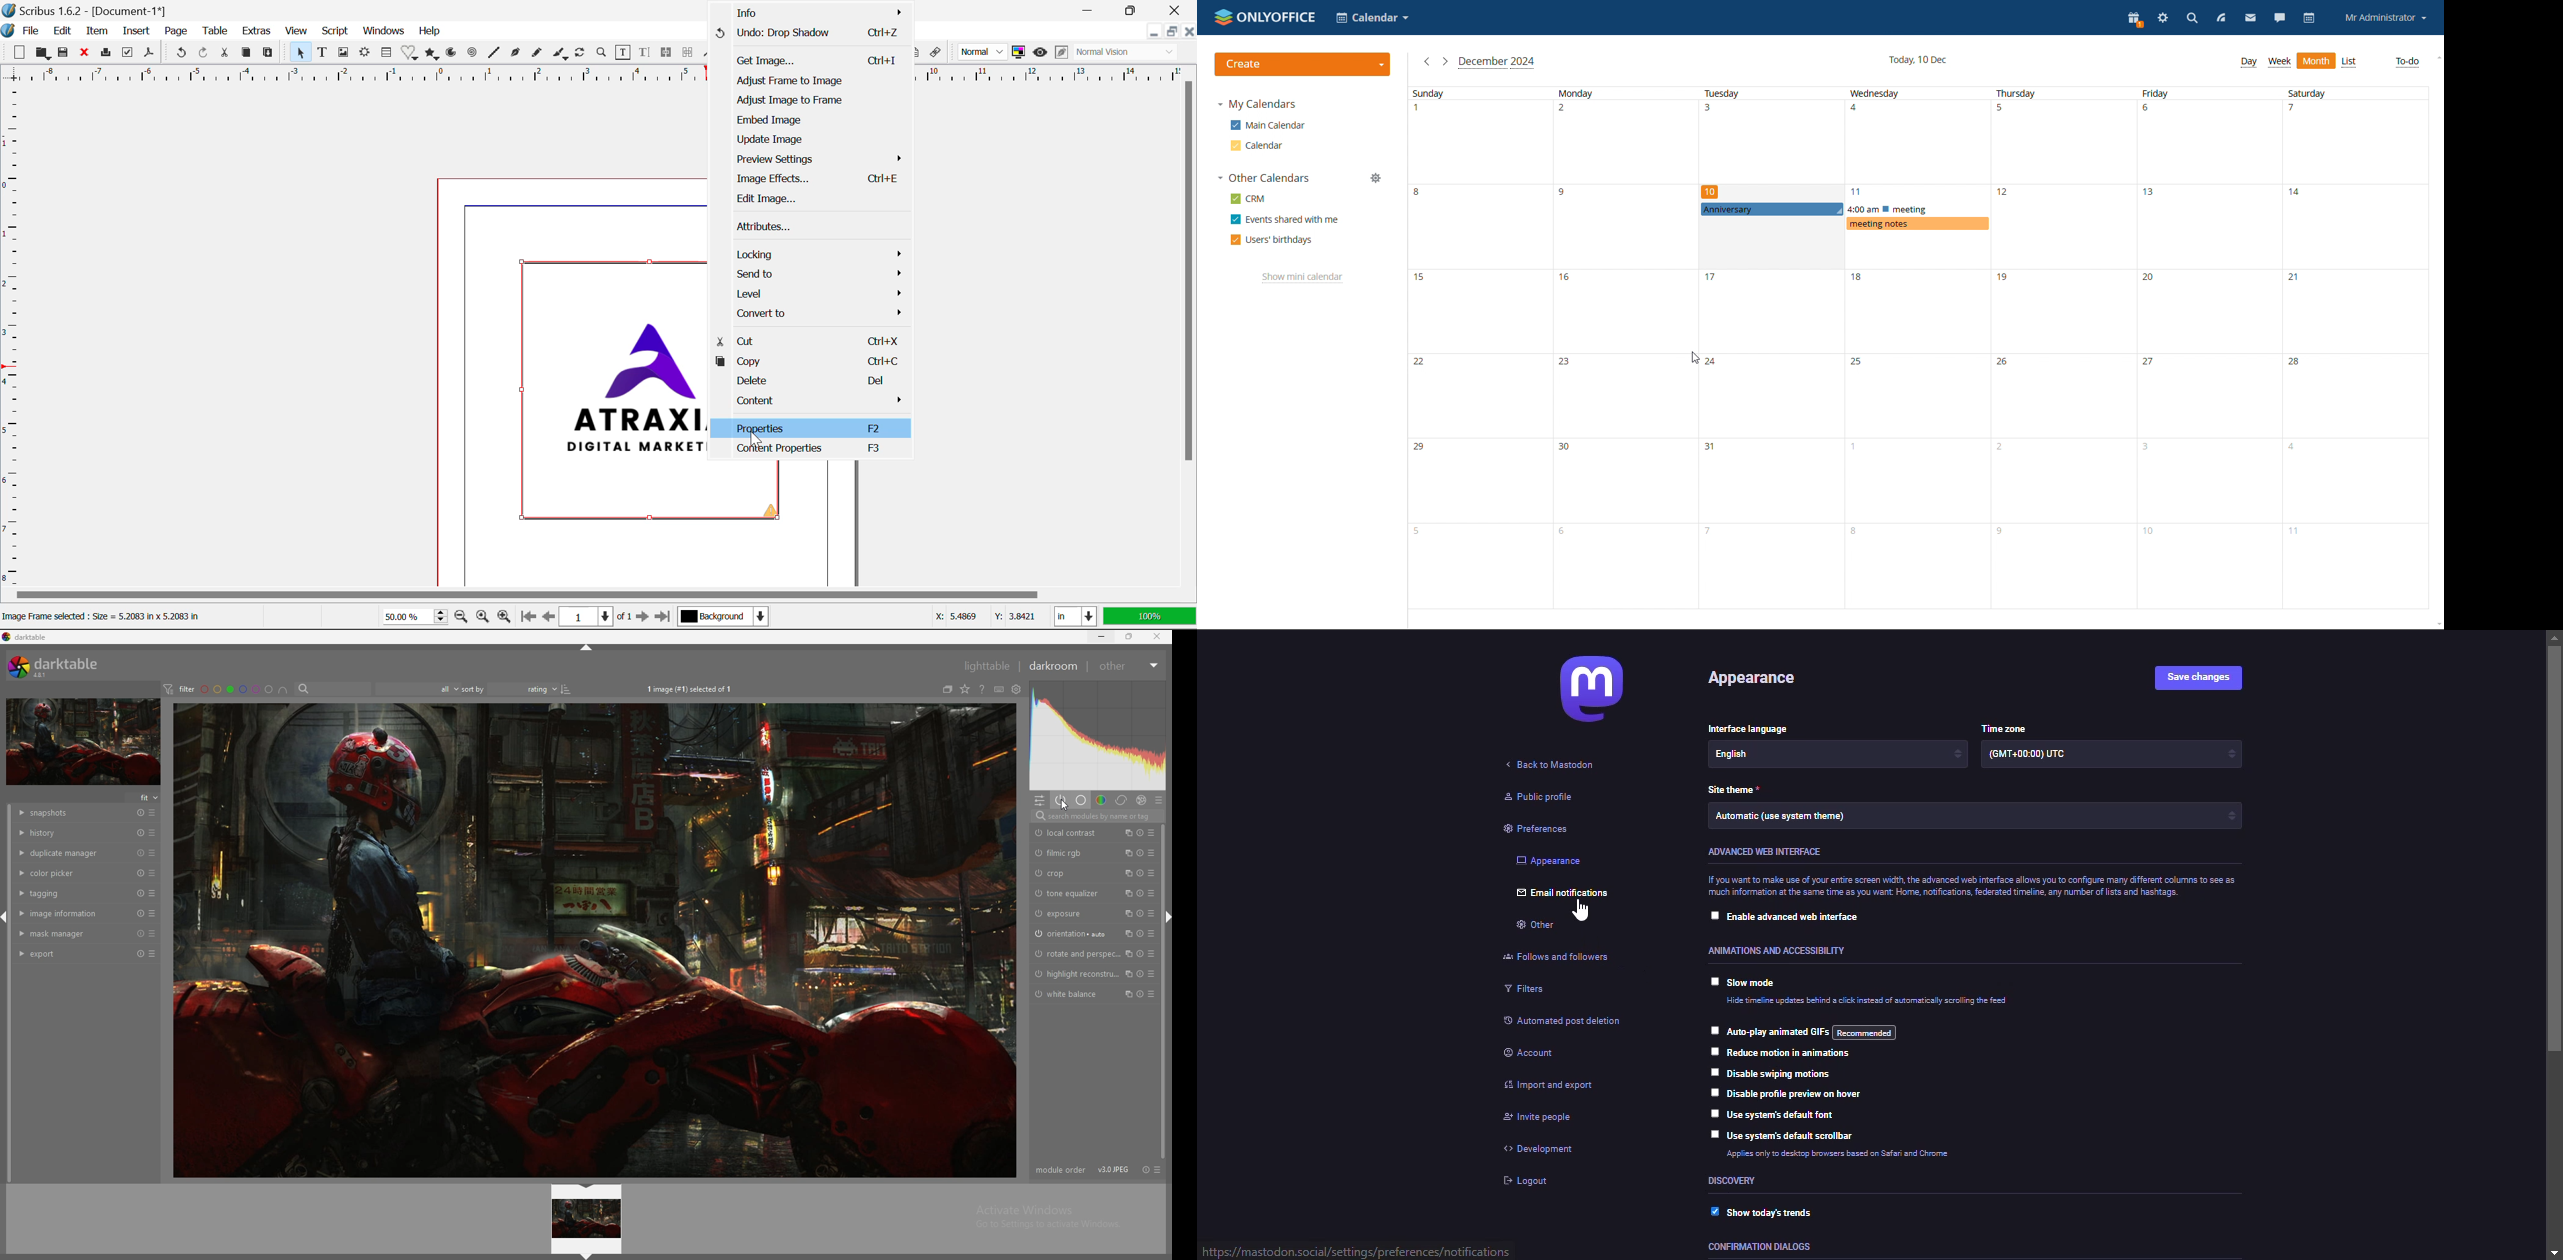  What do you see at coordinates (431, 32) in the screenshot?
I see `Help` at bounding box center [431, 32].